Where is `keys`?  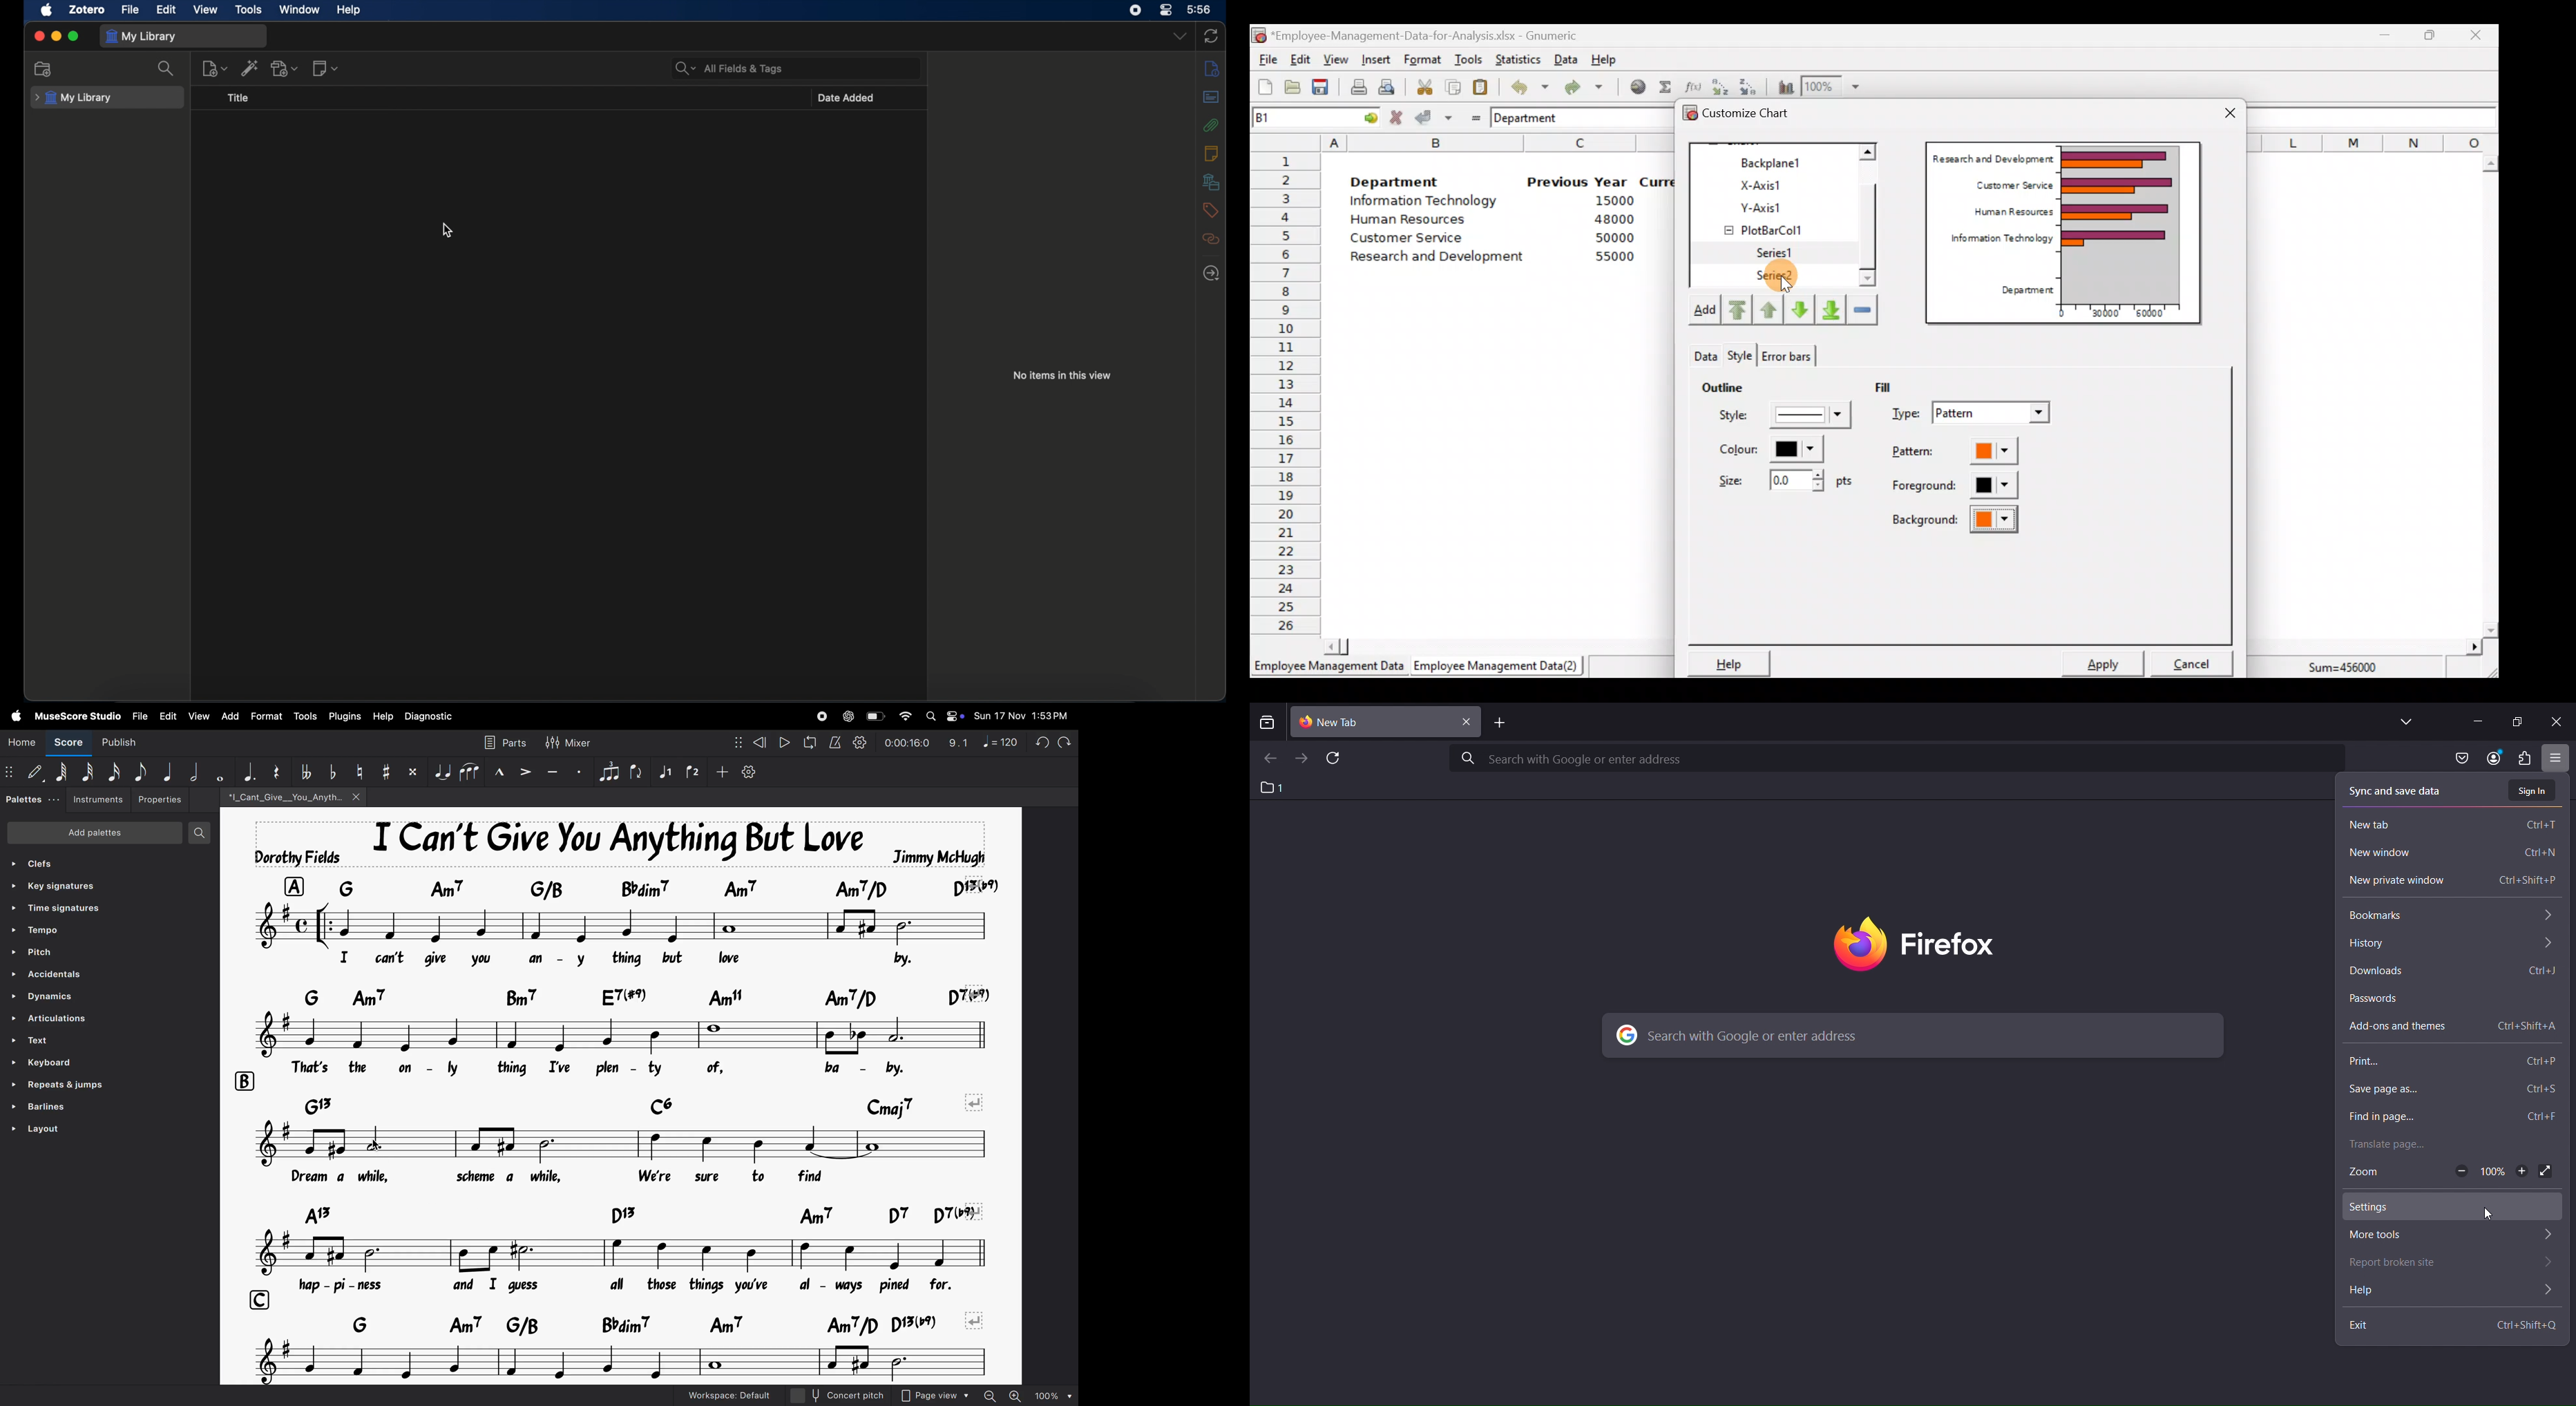 keys is located at coordinates (630, 1103).